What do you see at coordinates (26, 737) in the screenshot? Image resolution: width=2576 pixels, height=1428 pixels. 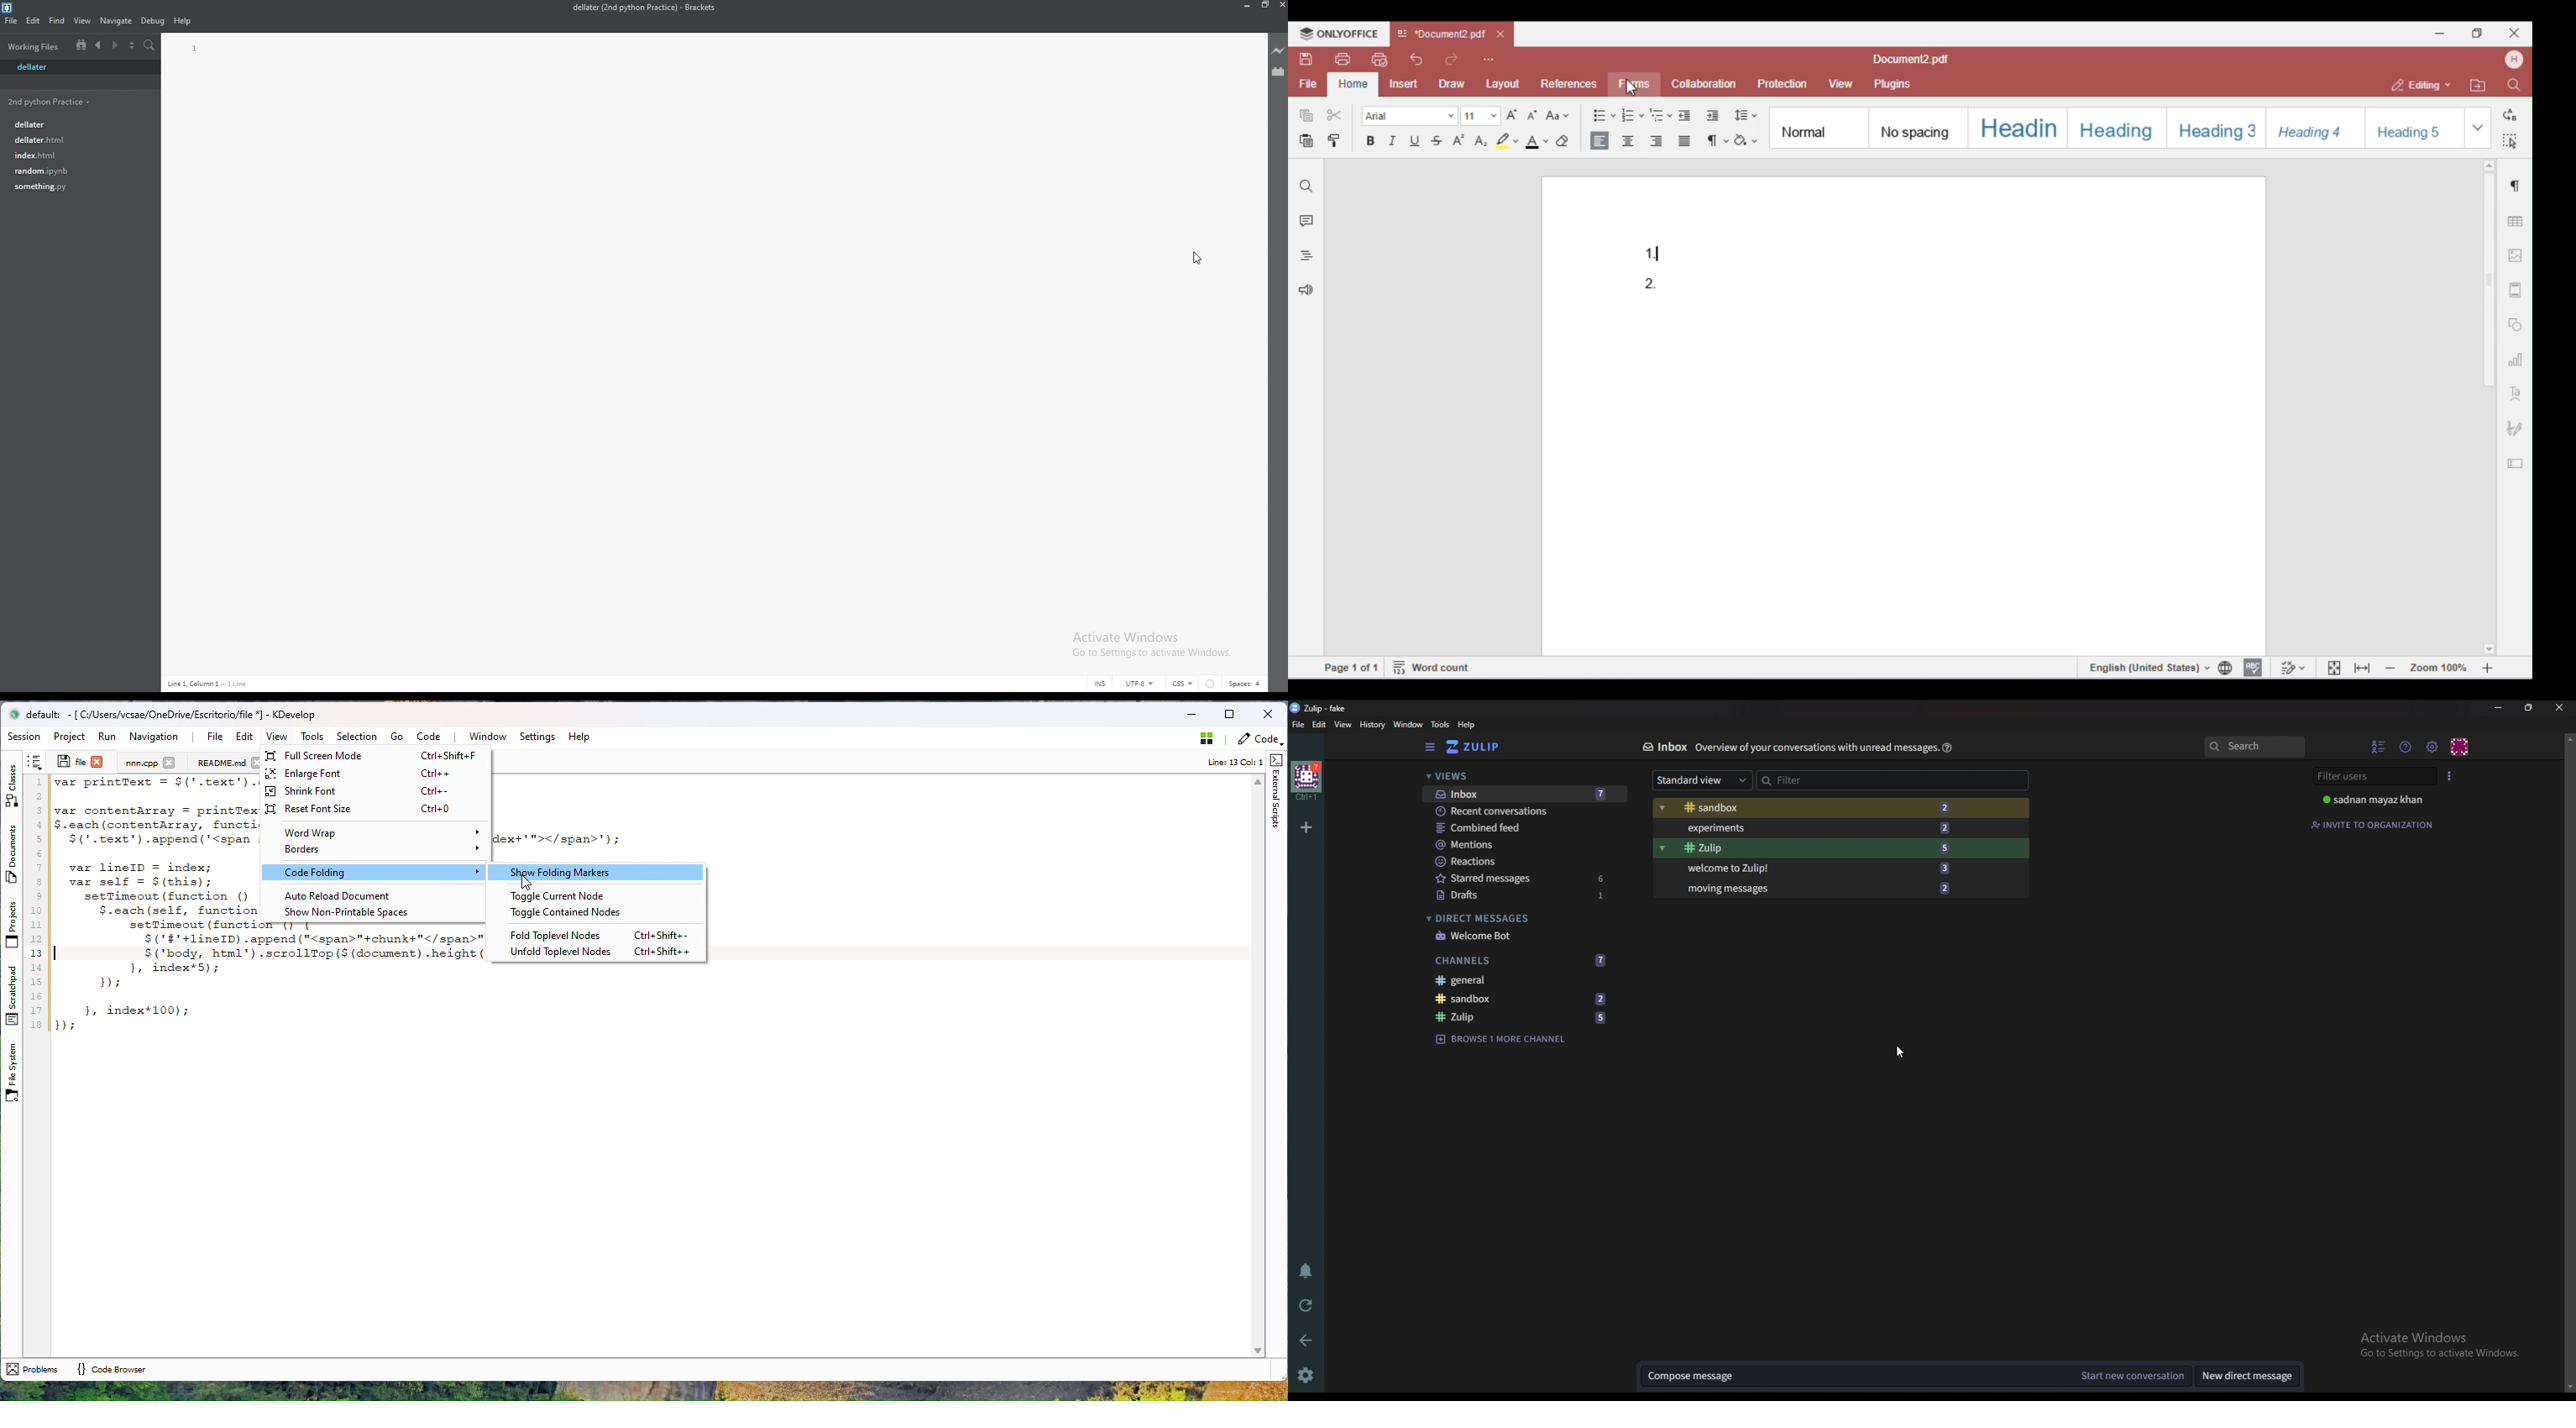 I see `Session` at bounding box center [26, 737].